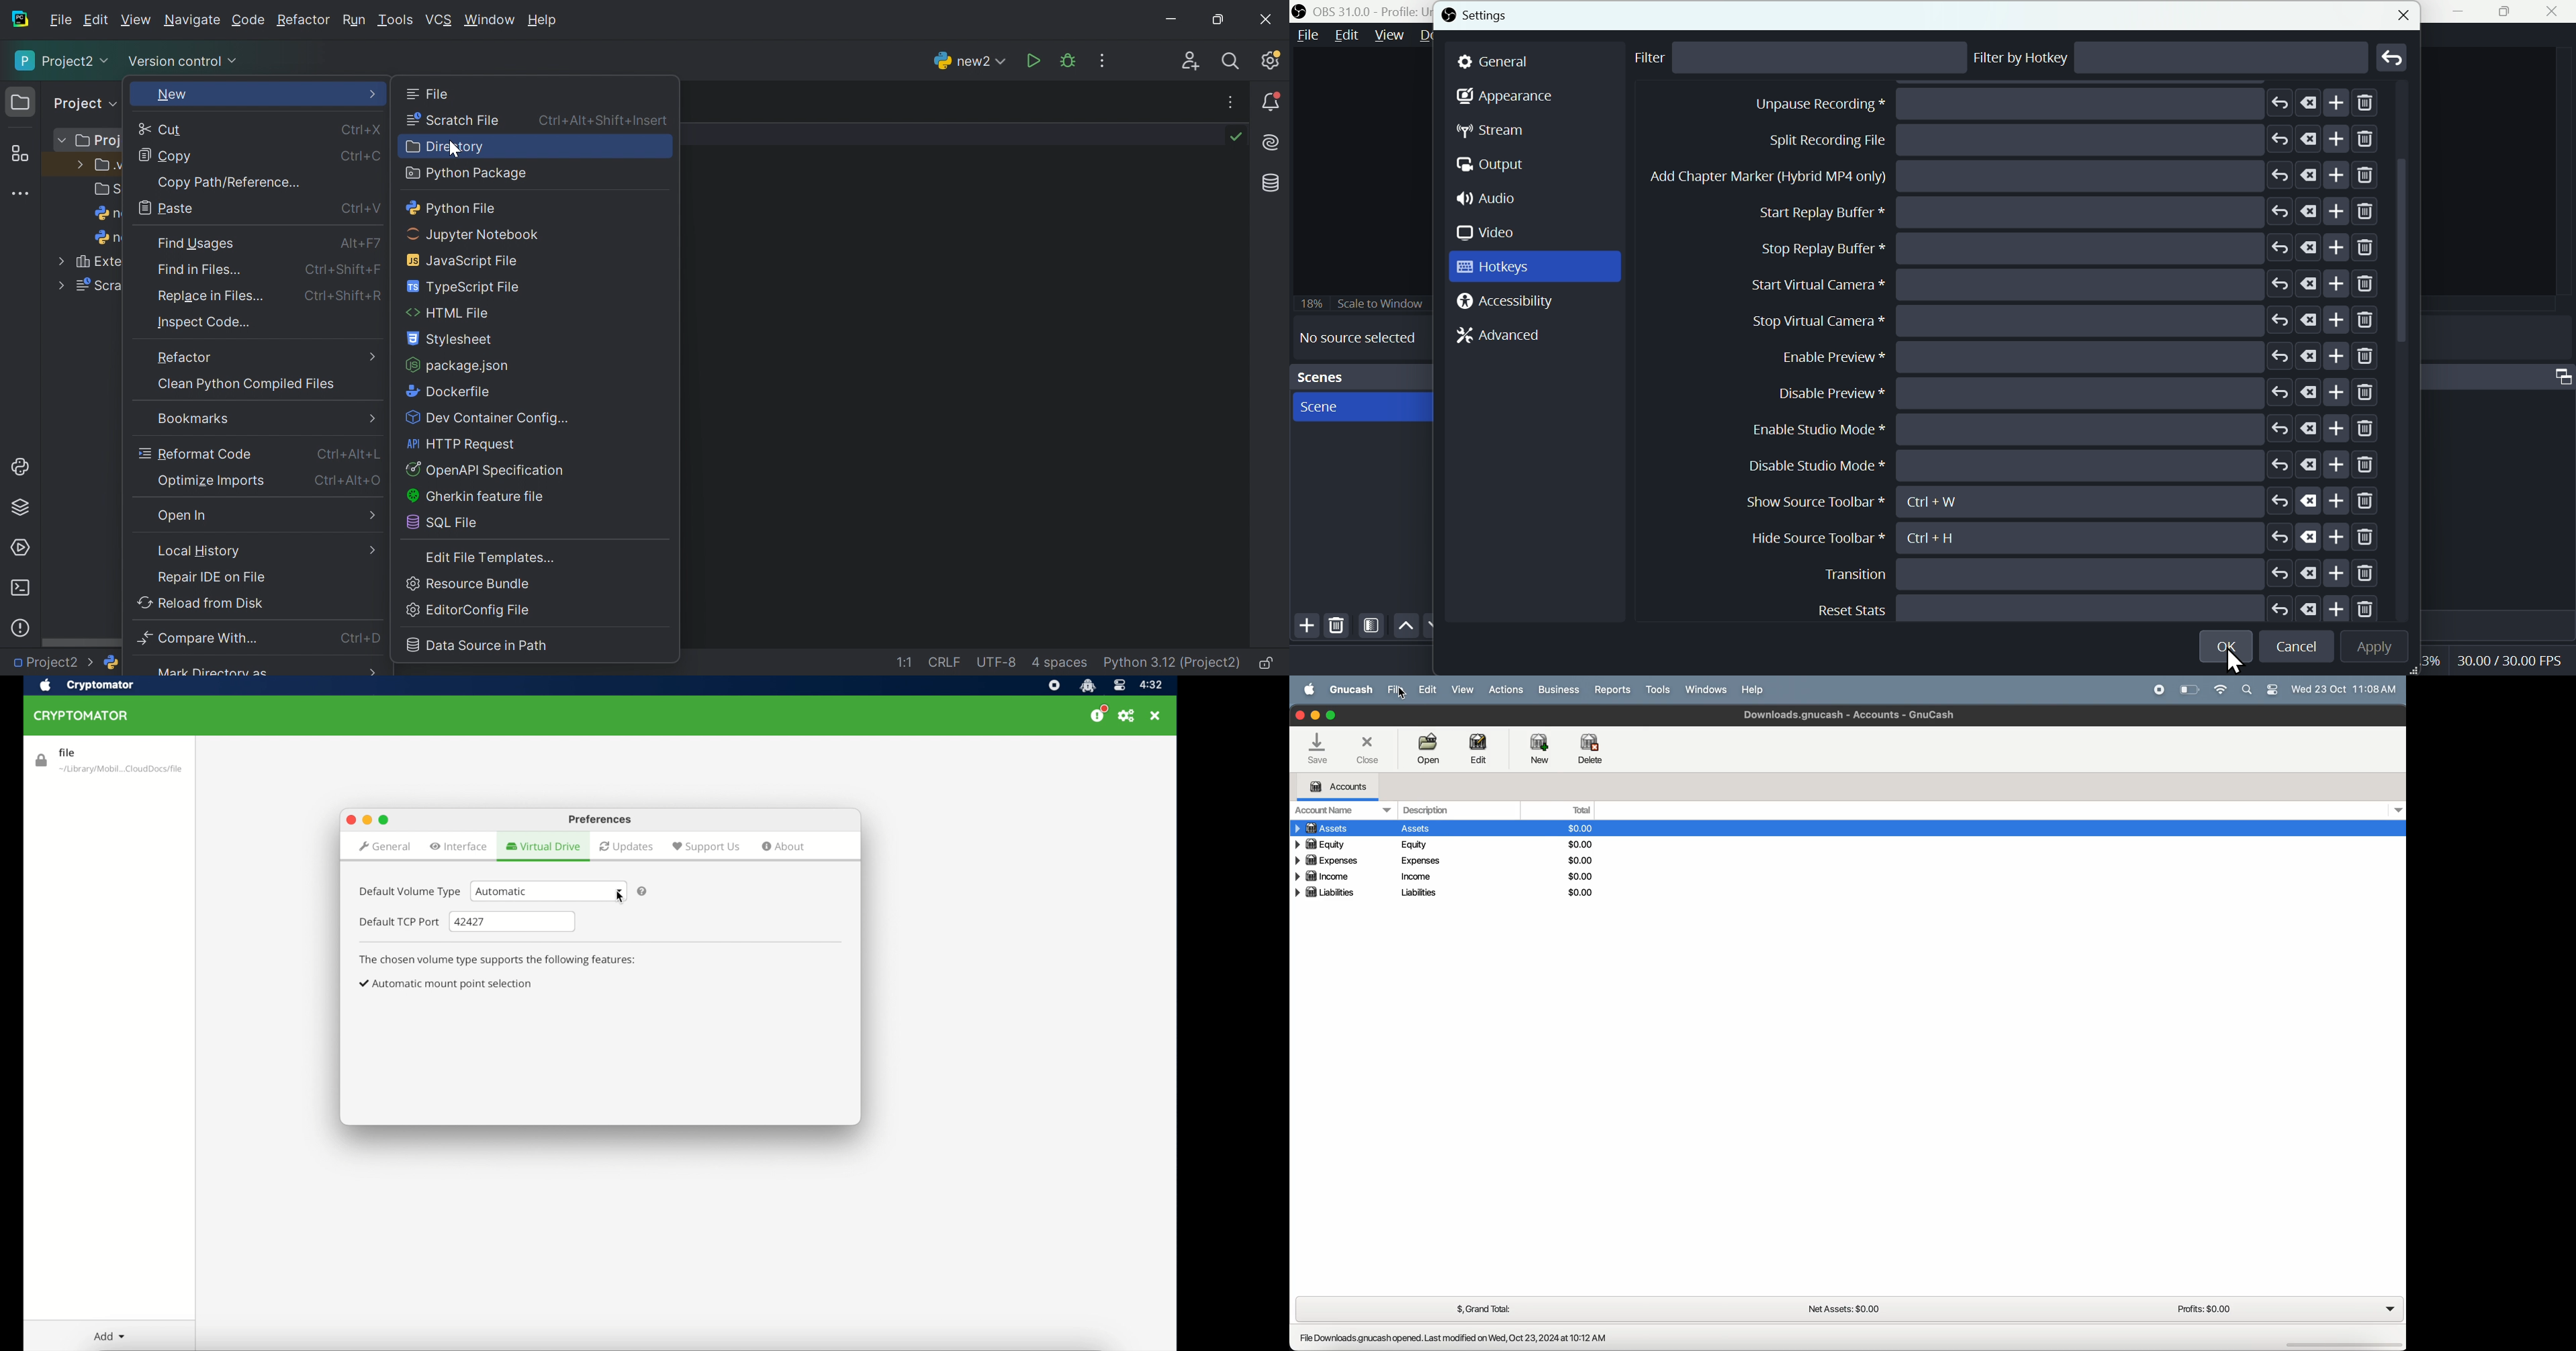  Describe the element at coordinates (248, 21) in the screenshot. I see `Code` at that location.